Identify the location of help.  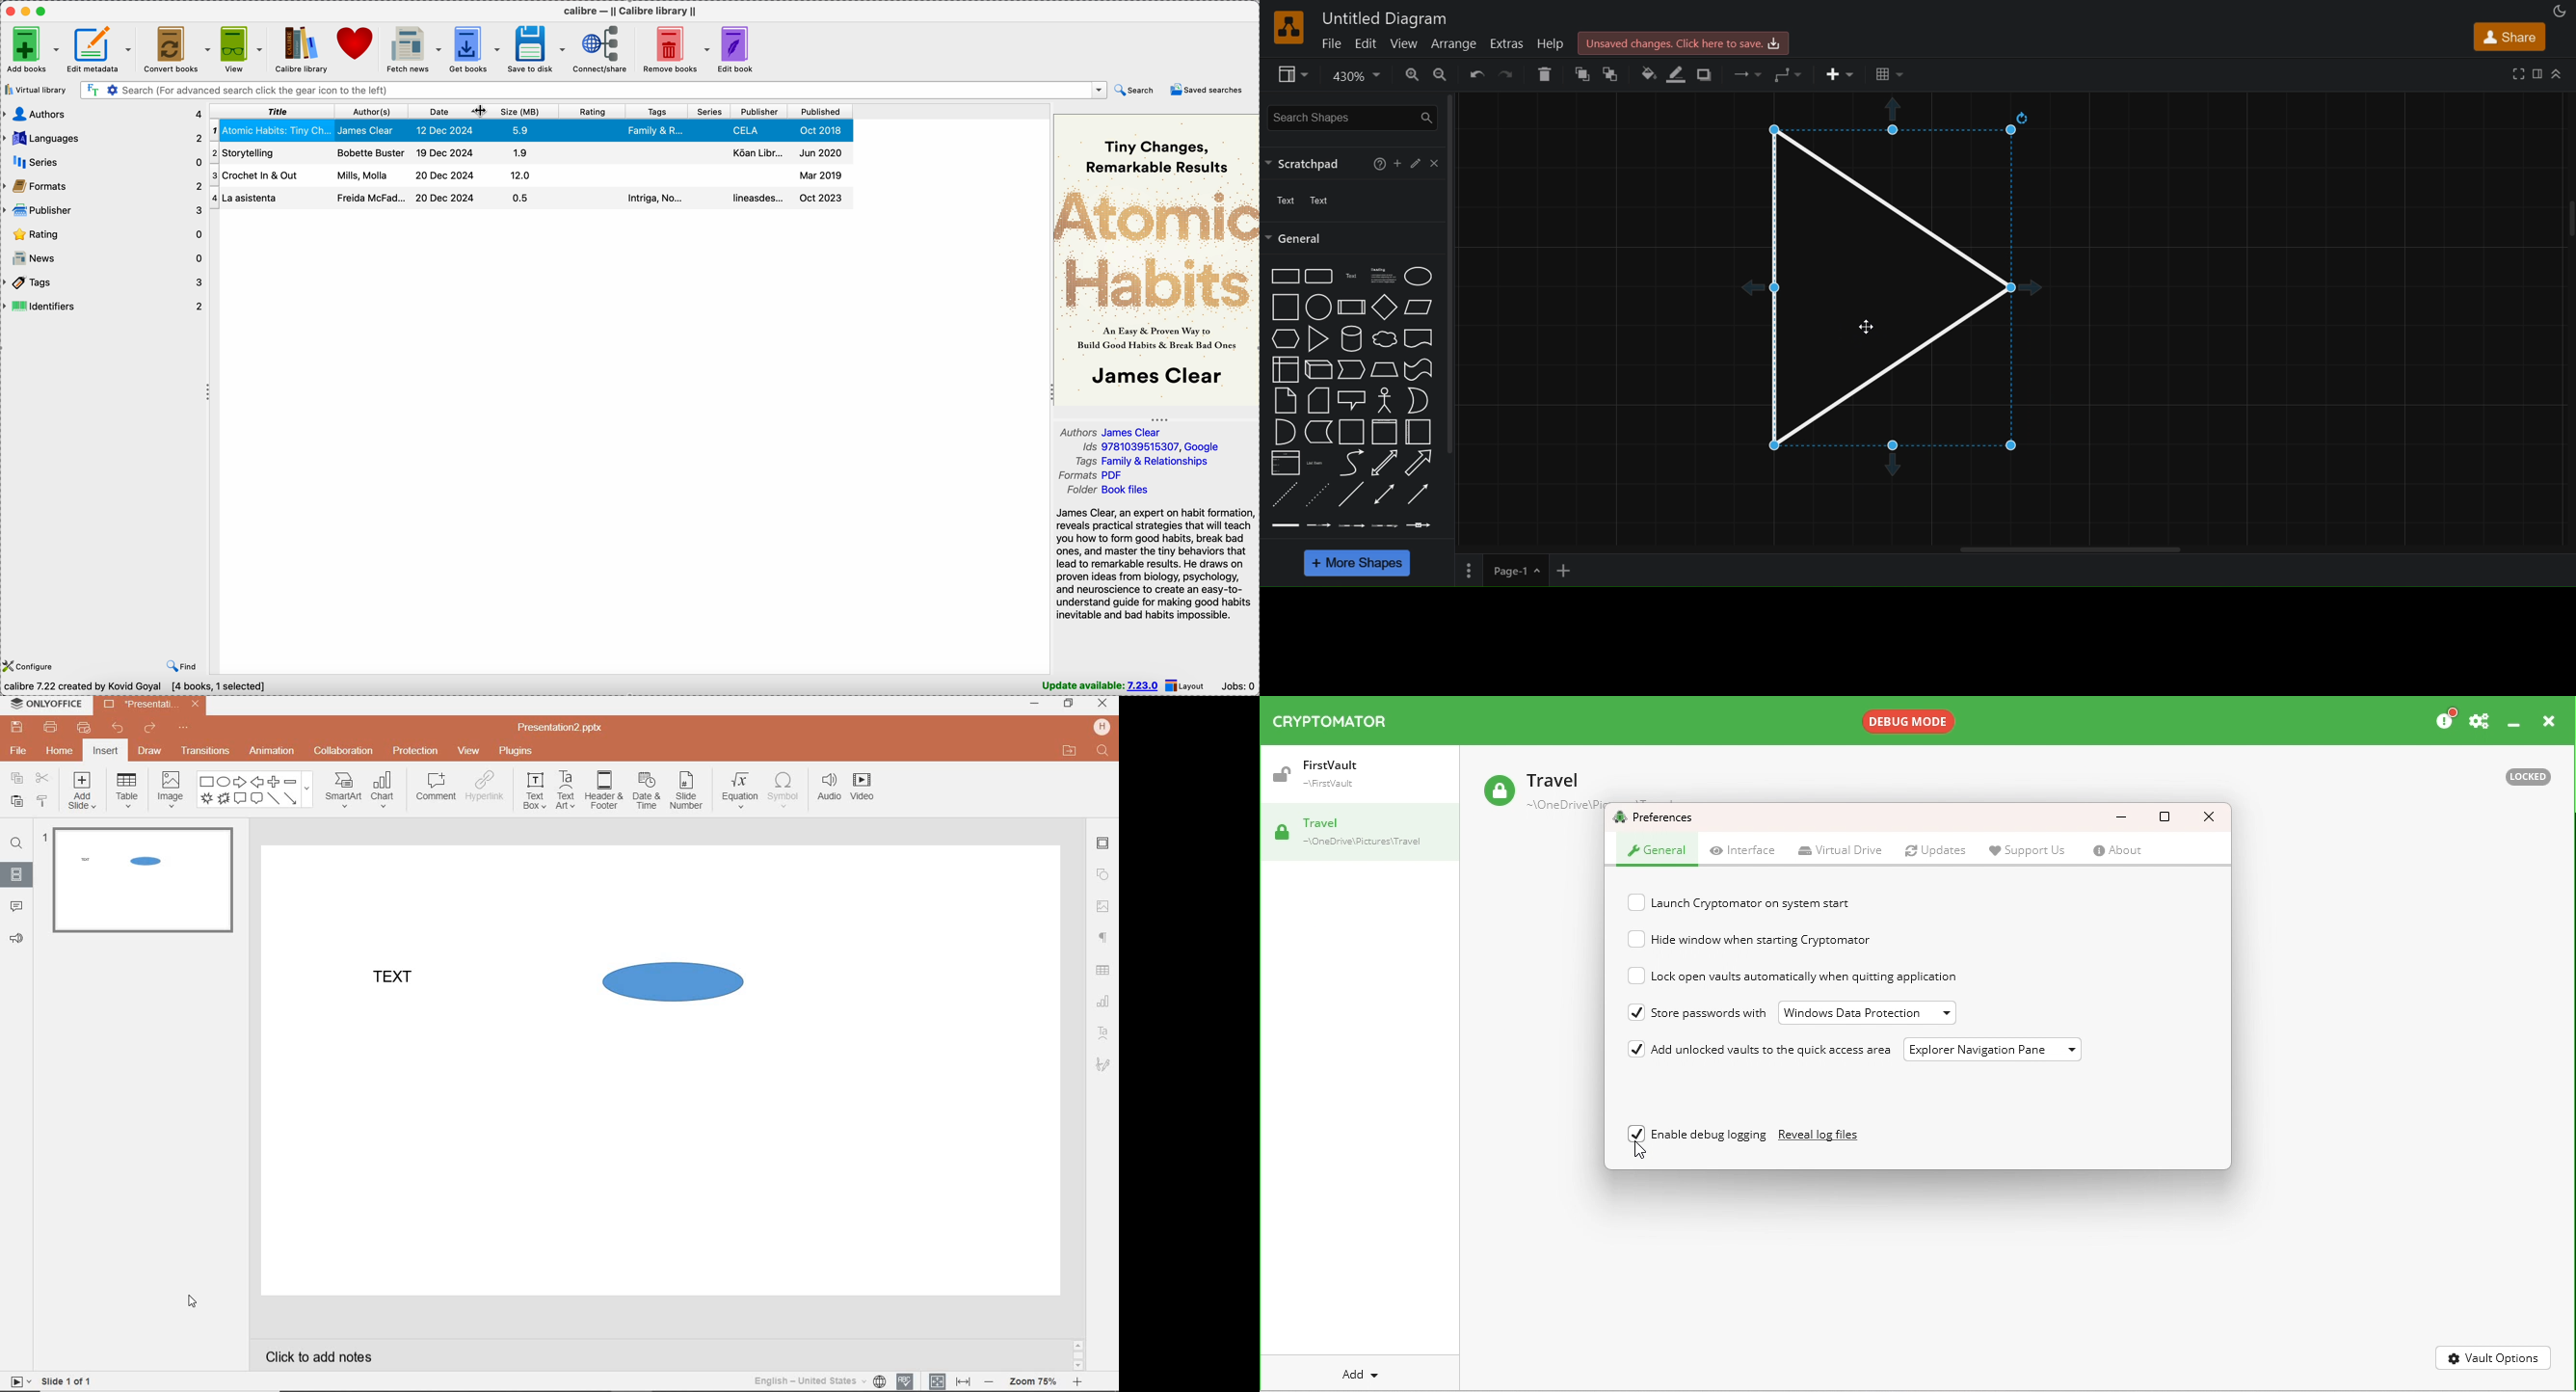
(1377, 163).